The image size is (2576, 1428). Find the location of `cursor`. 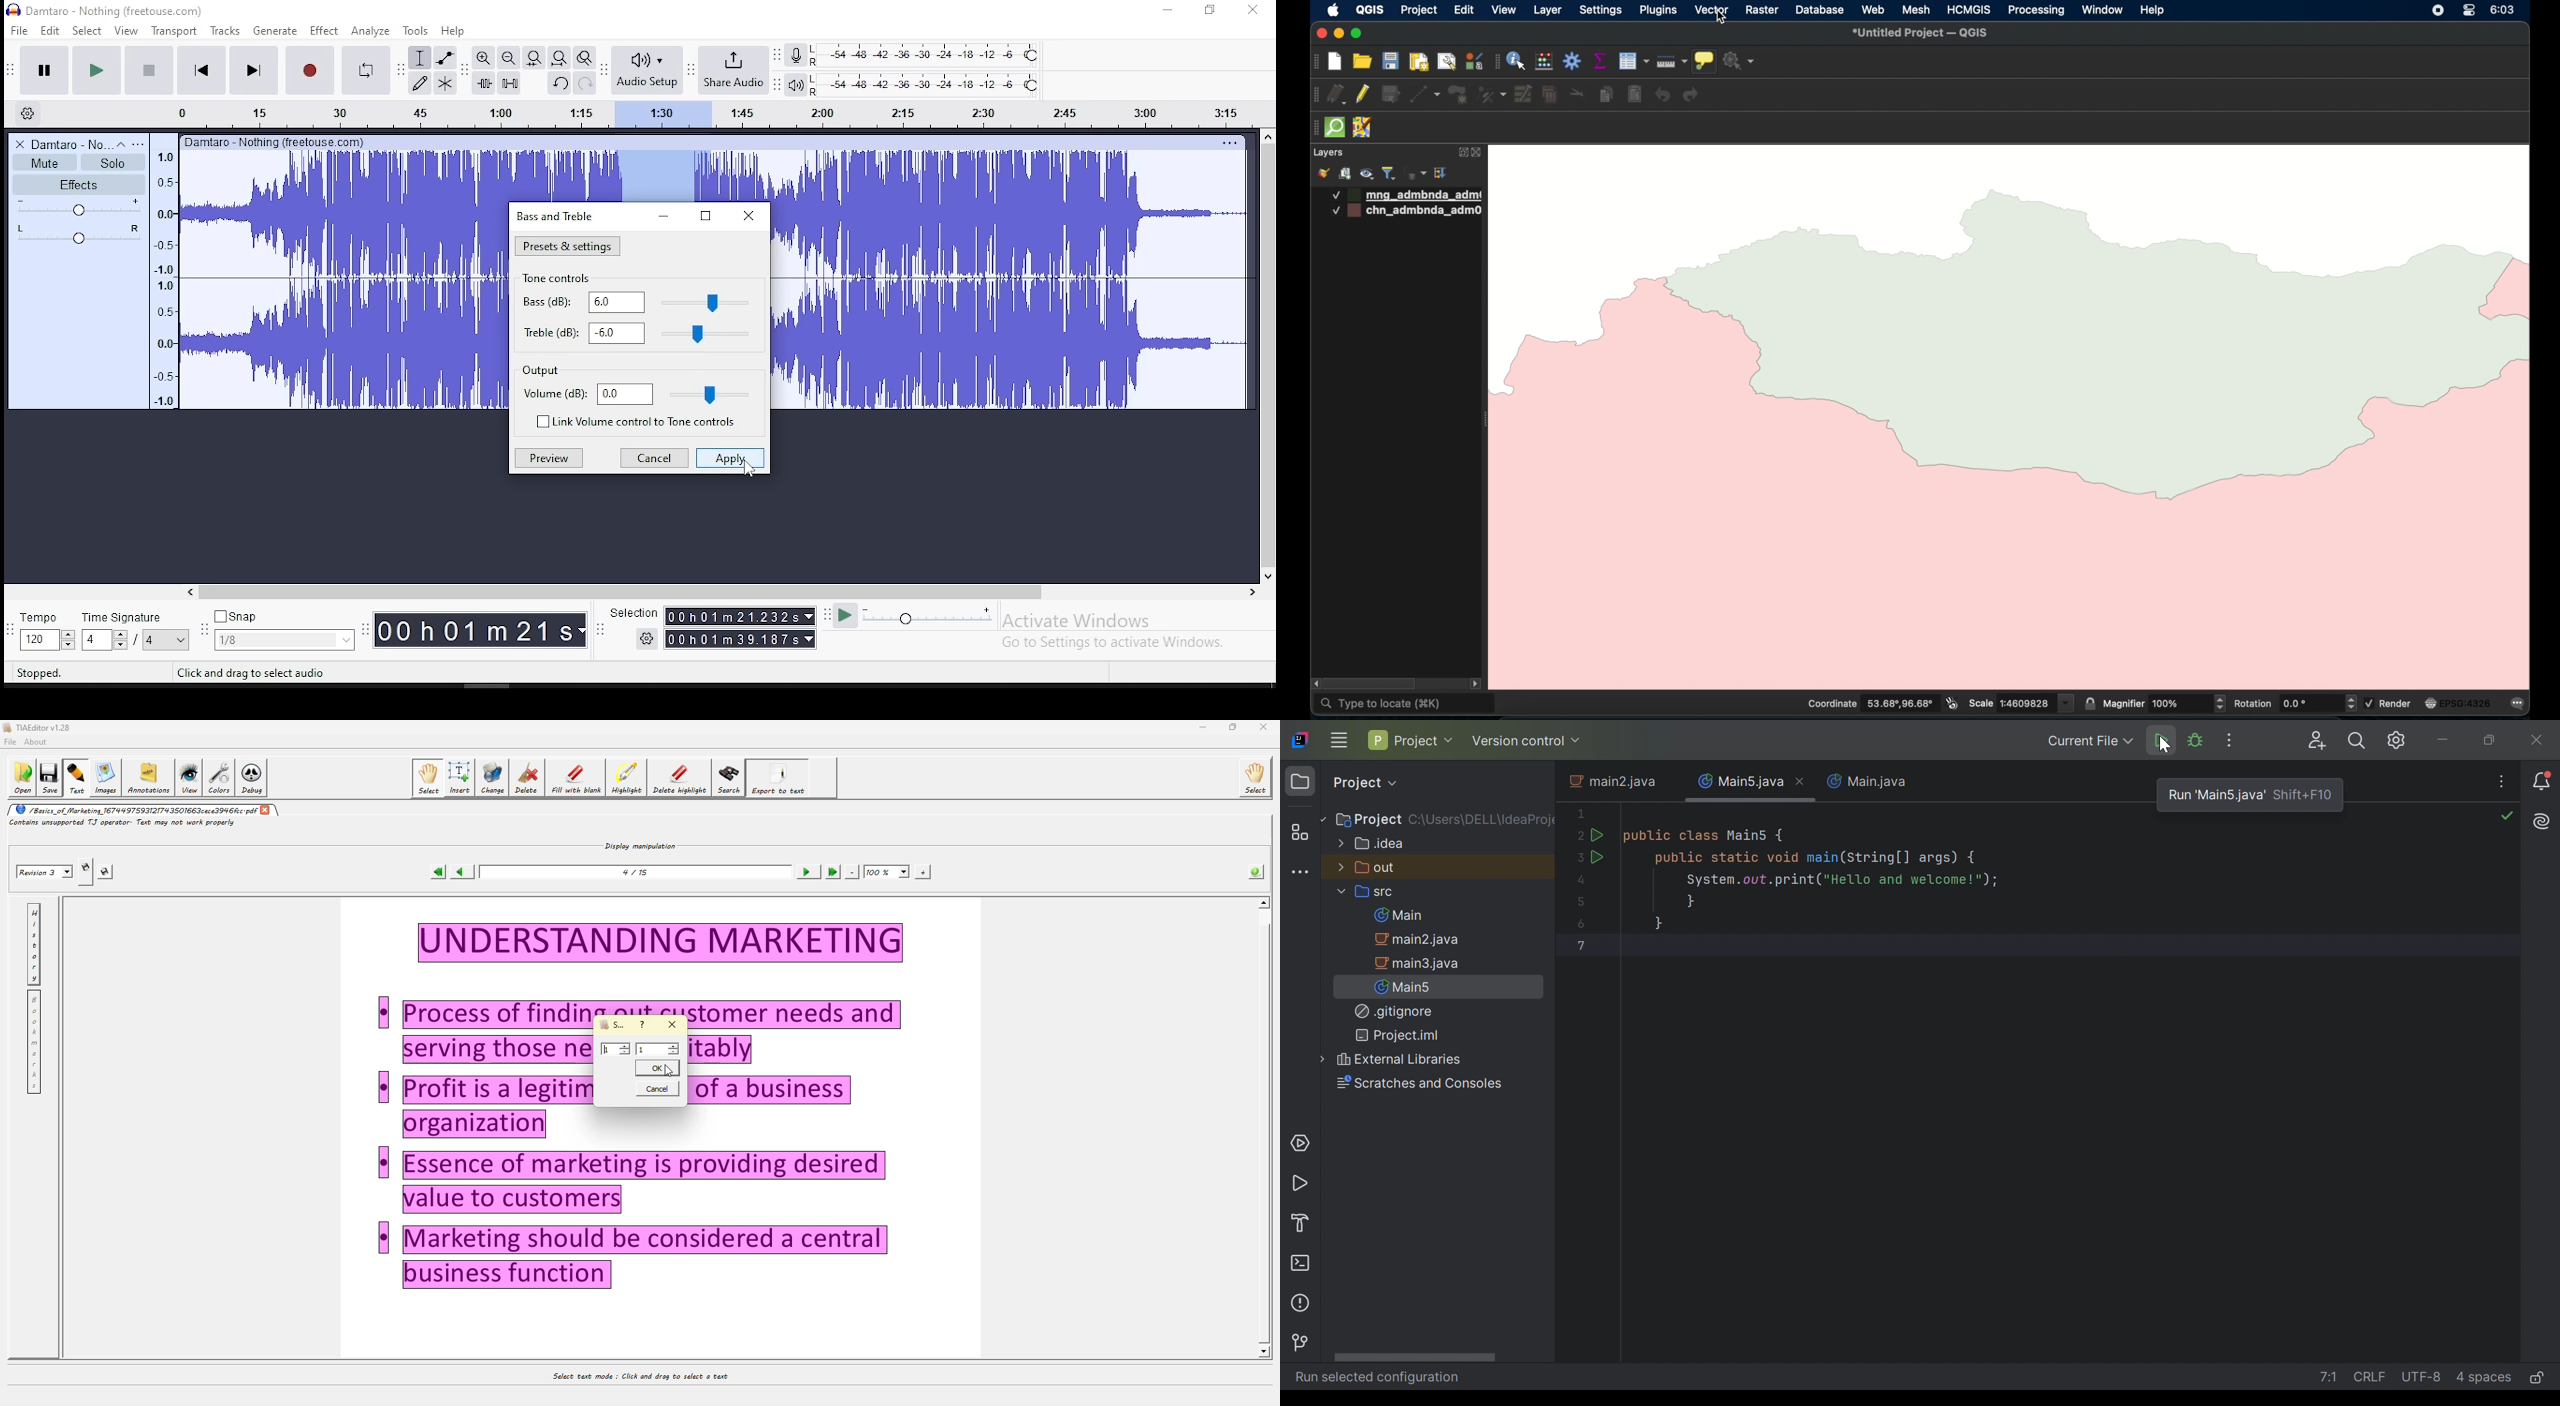

cursor is located at coordinates (2167, 747).